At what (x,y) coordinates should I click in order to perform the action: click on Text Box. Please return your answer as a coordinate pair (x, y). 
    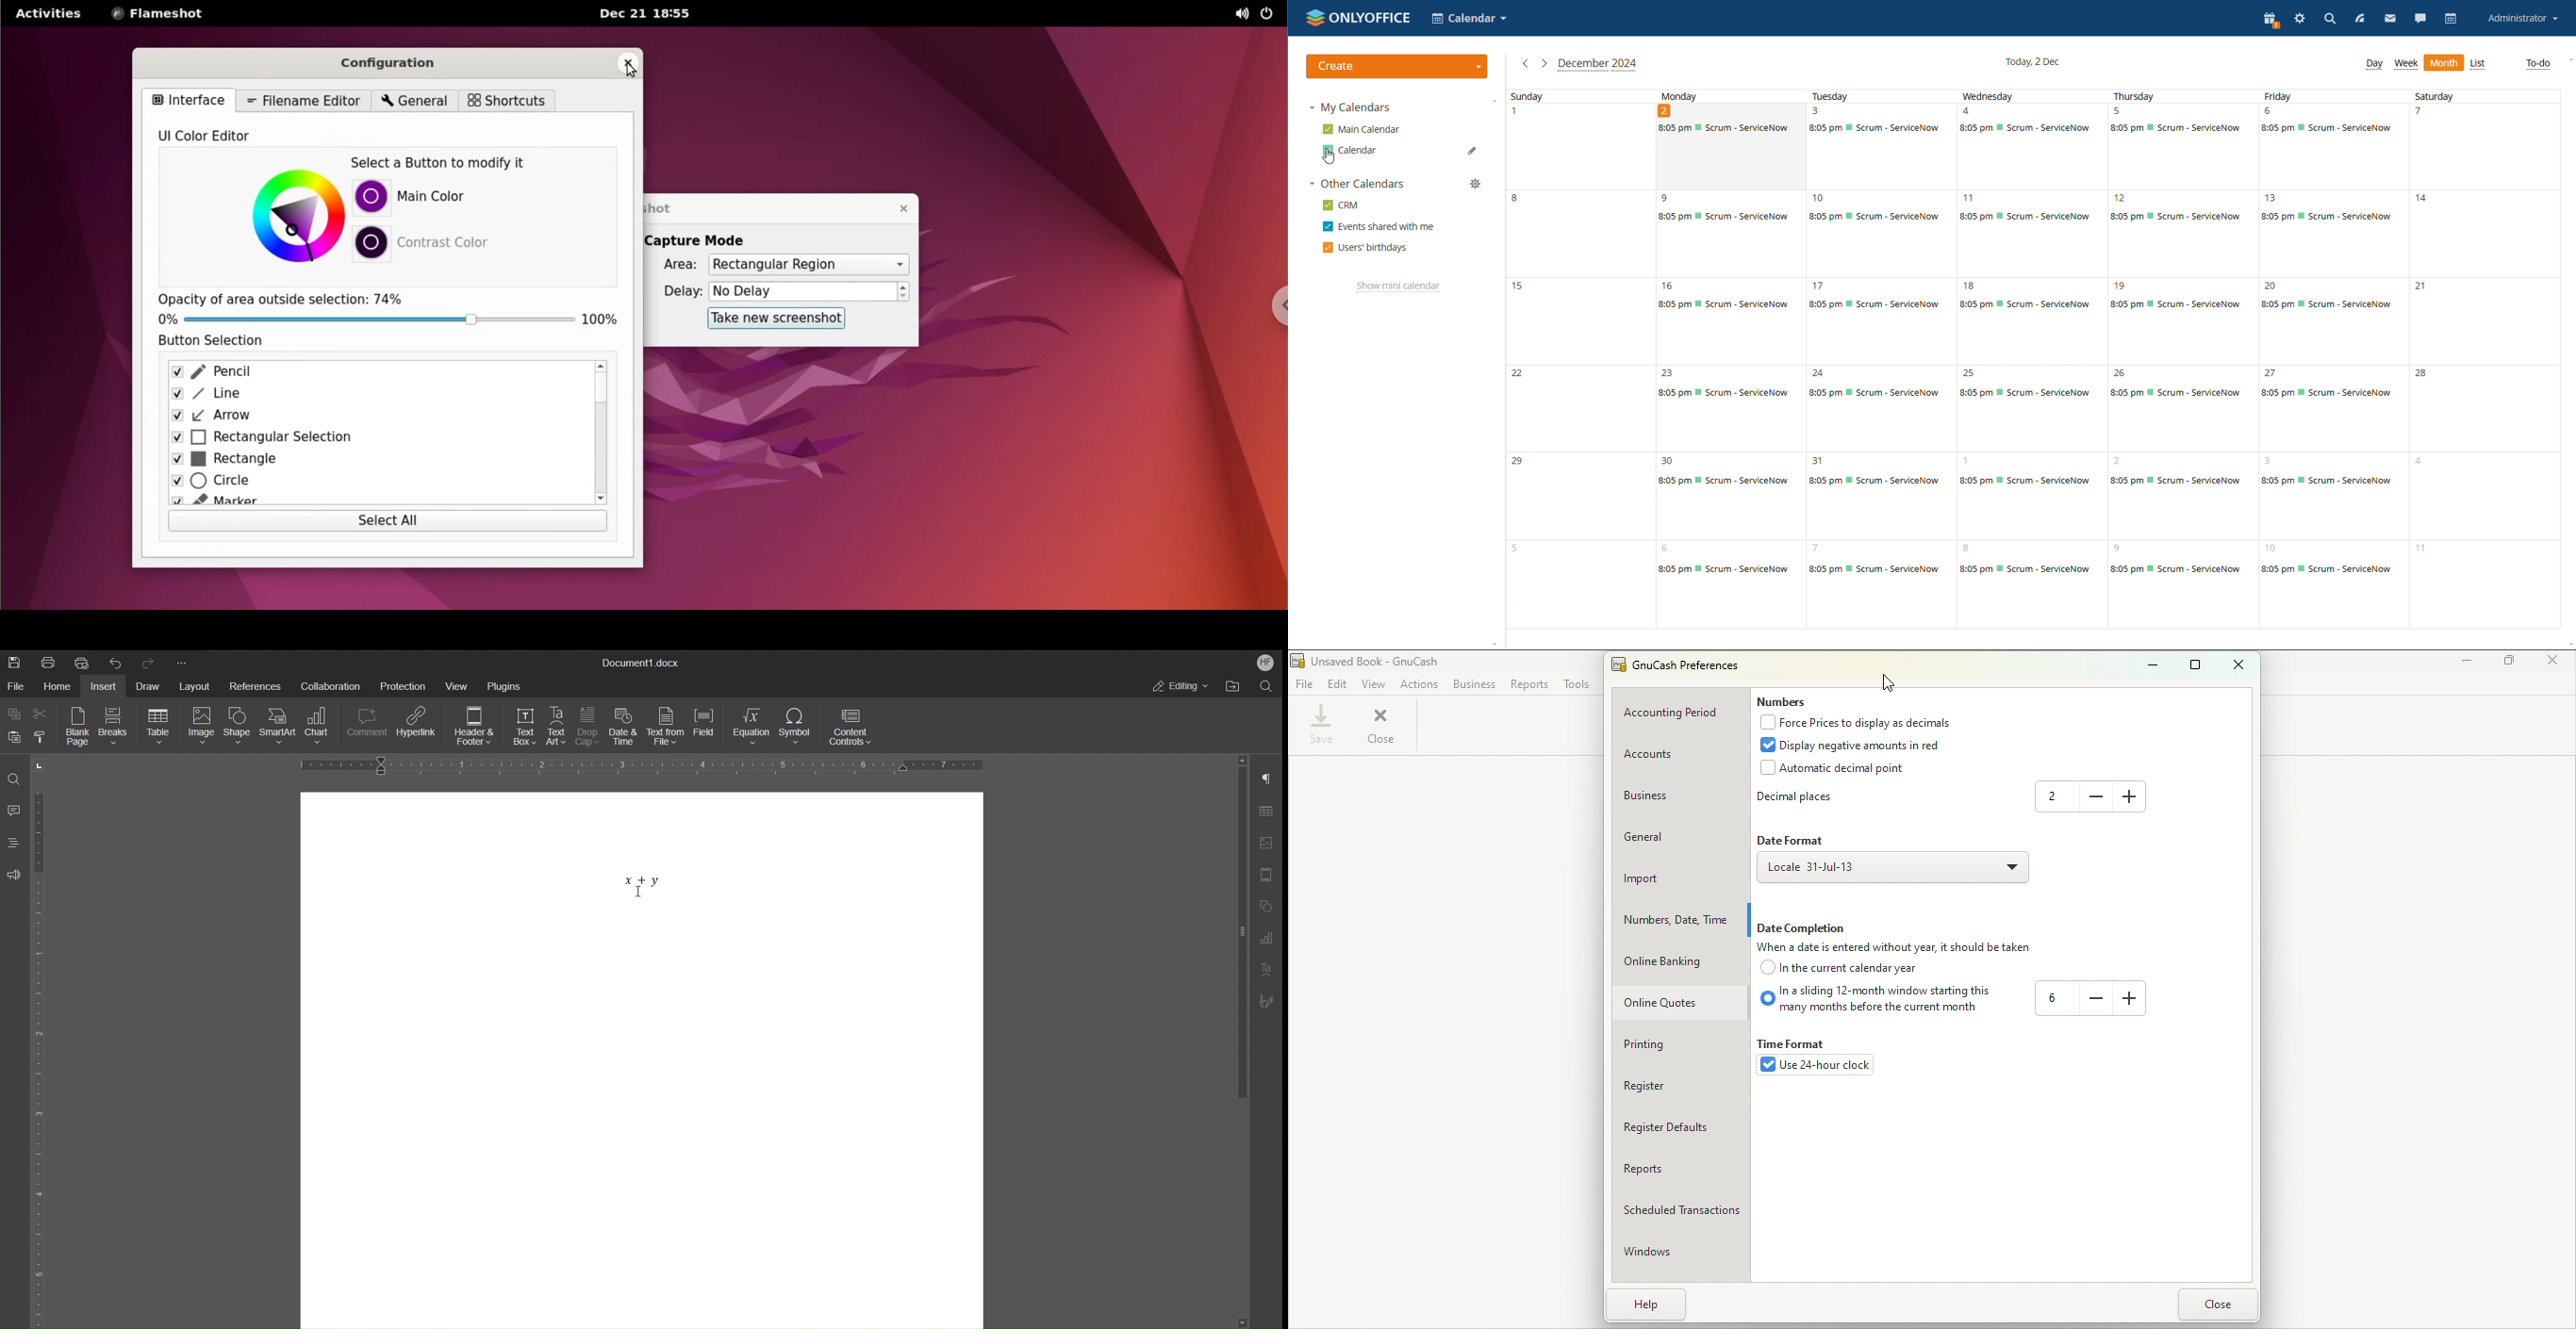
    Looking at the image, I should click on (524, 727).